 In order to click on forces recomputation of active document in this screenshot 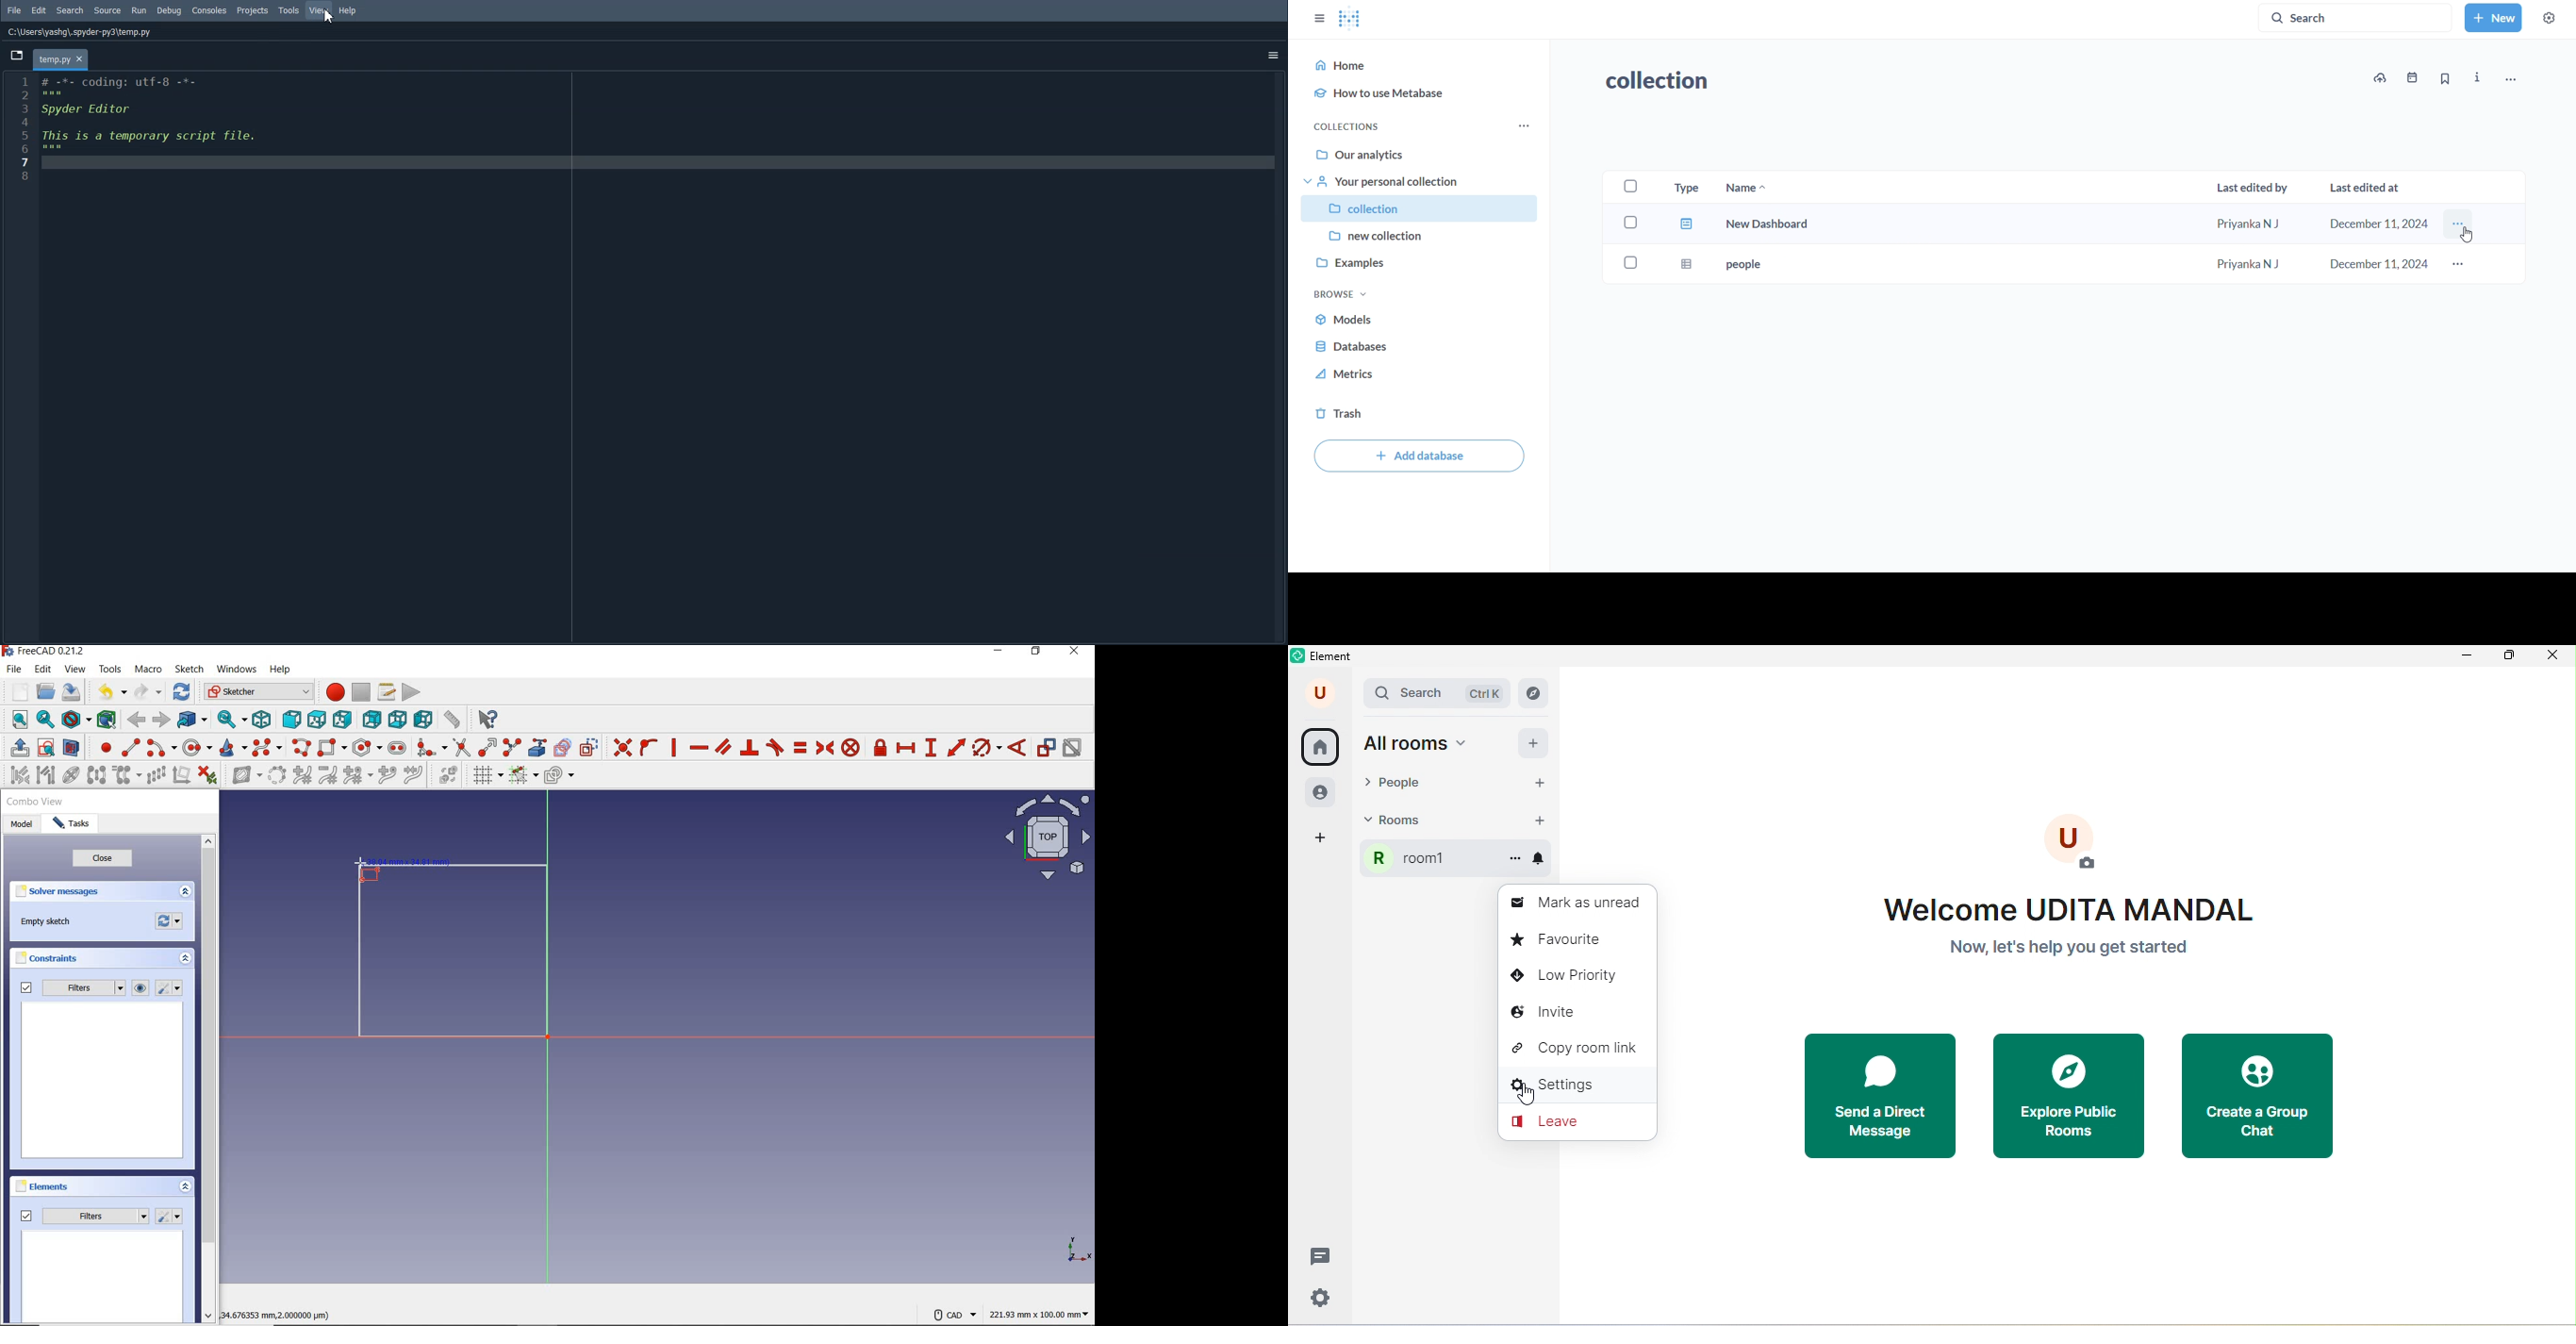, I will do `click(170, 924)`.